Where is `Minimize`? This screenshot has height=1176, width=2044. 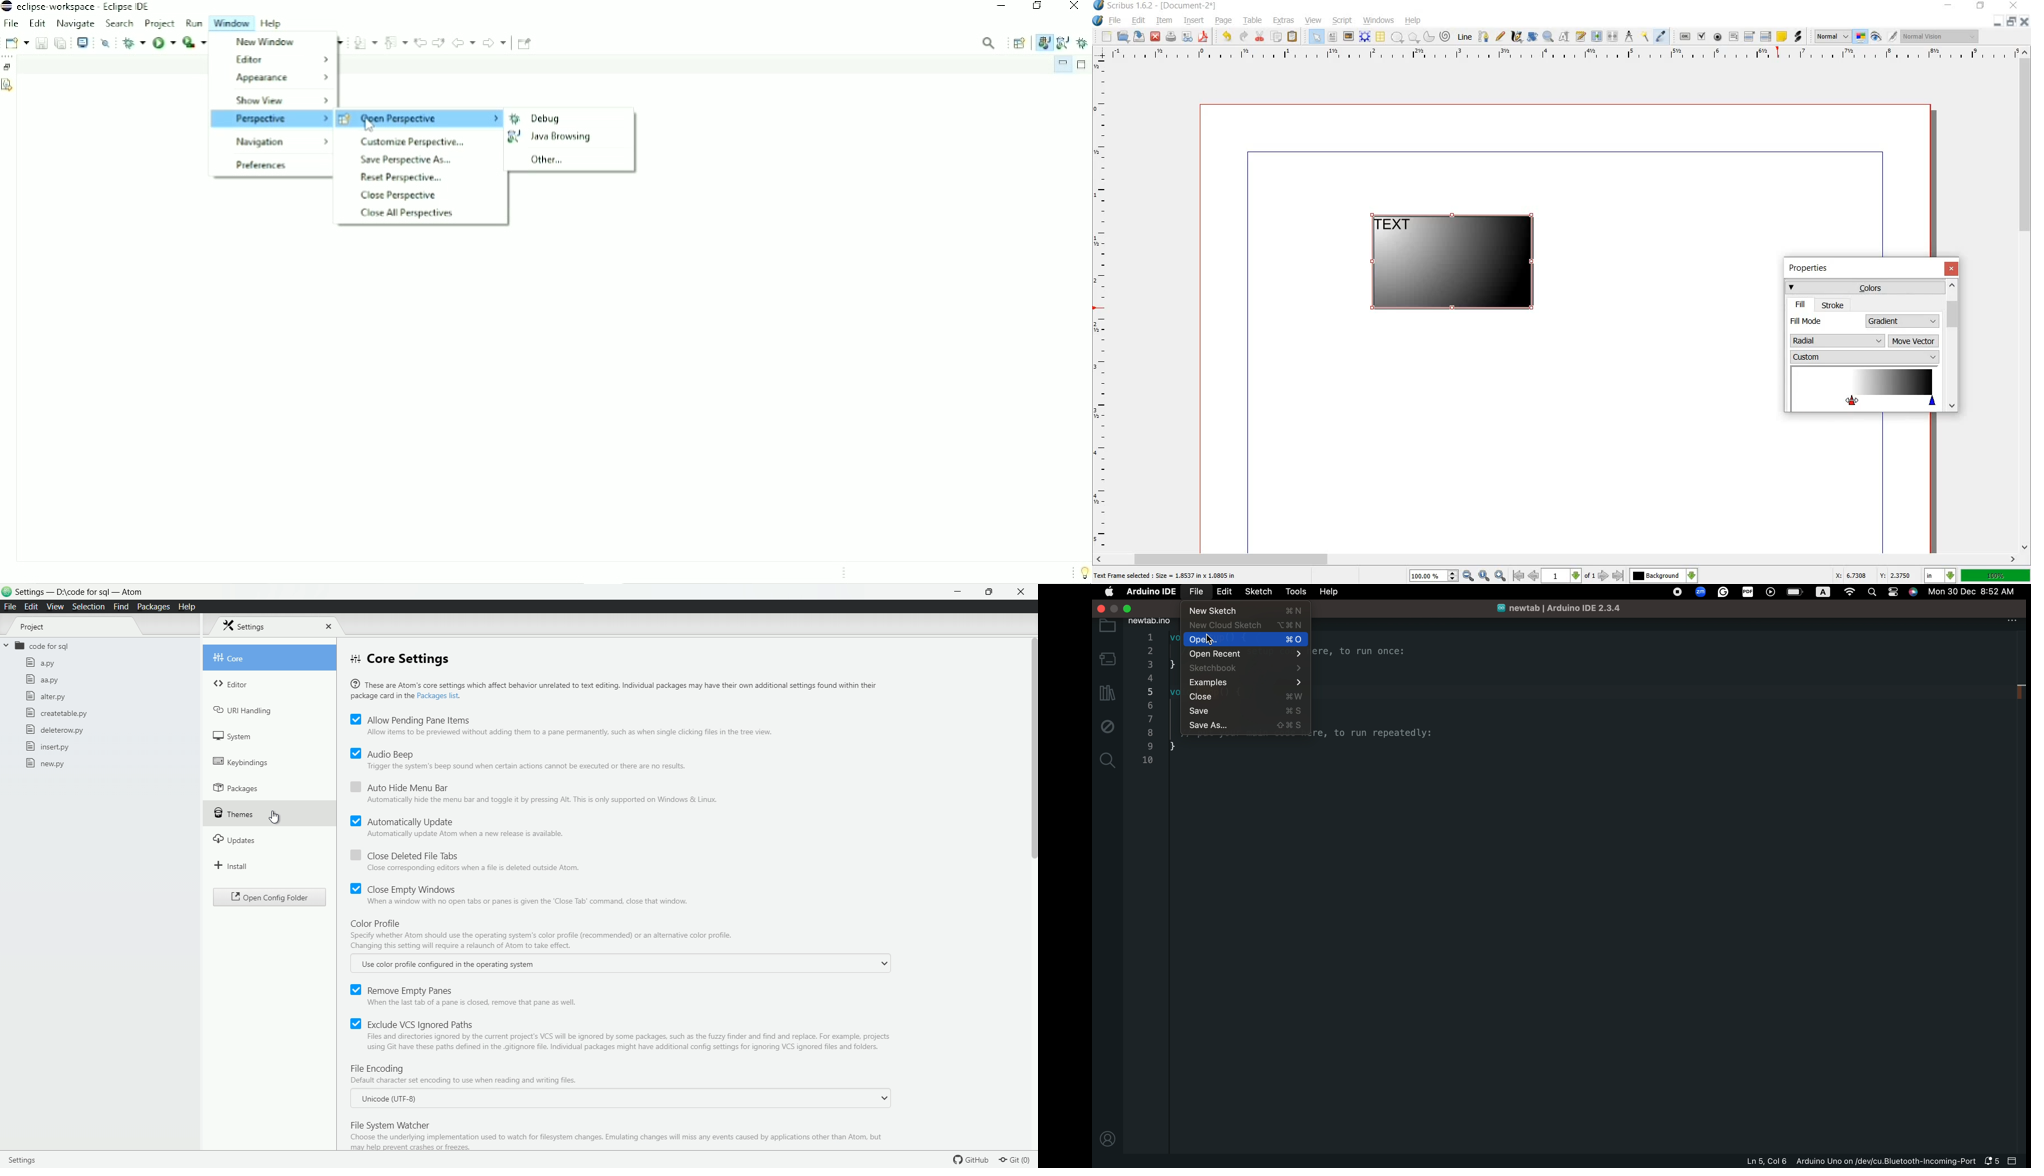 Minimize is located at coordinates (1001, 8).